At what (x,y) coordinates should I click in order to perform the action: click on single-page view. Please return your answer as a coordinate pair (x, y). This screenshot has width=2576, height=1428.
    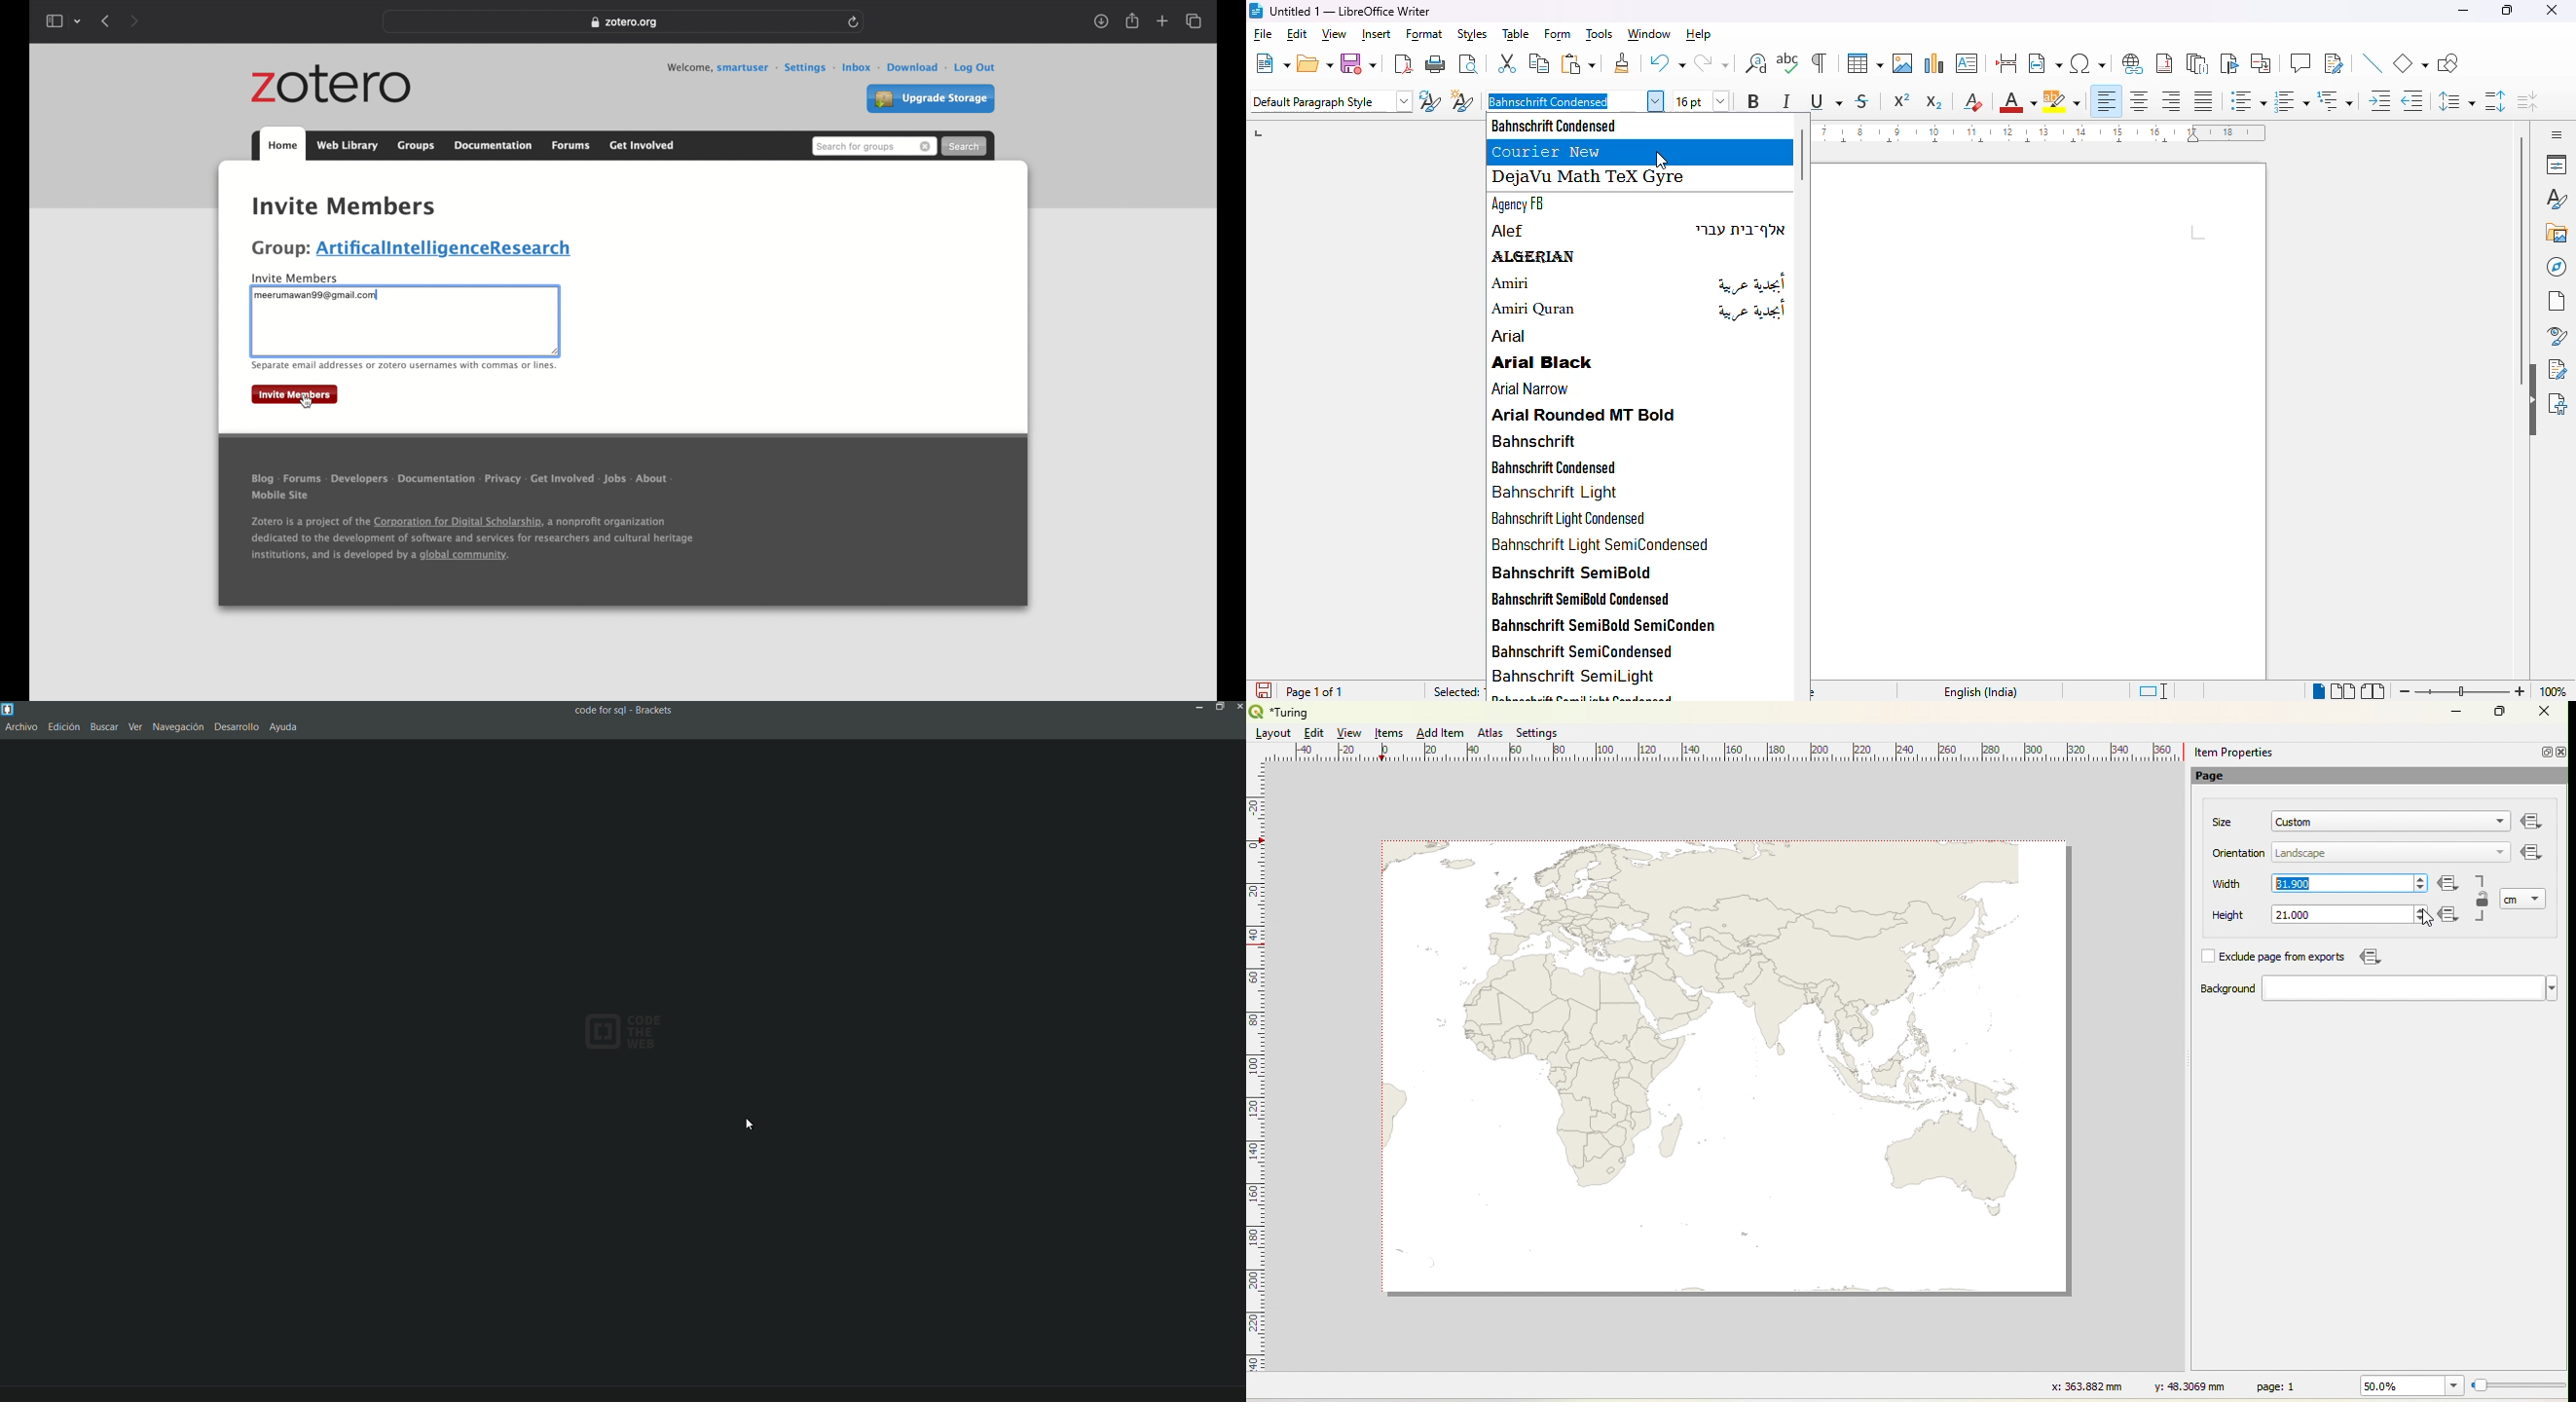
    Looking at the image, I should click on (2317, 690).